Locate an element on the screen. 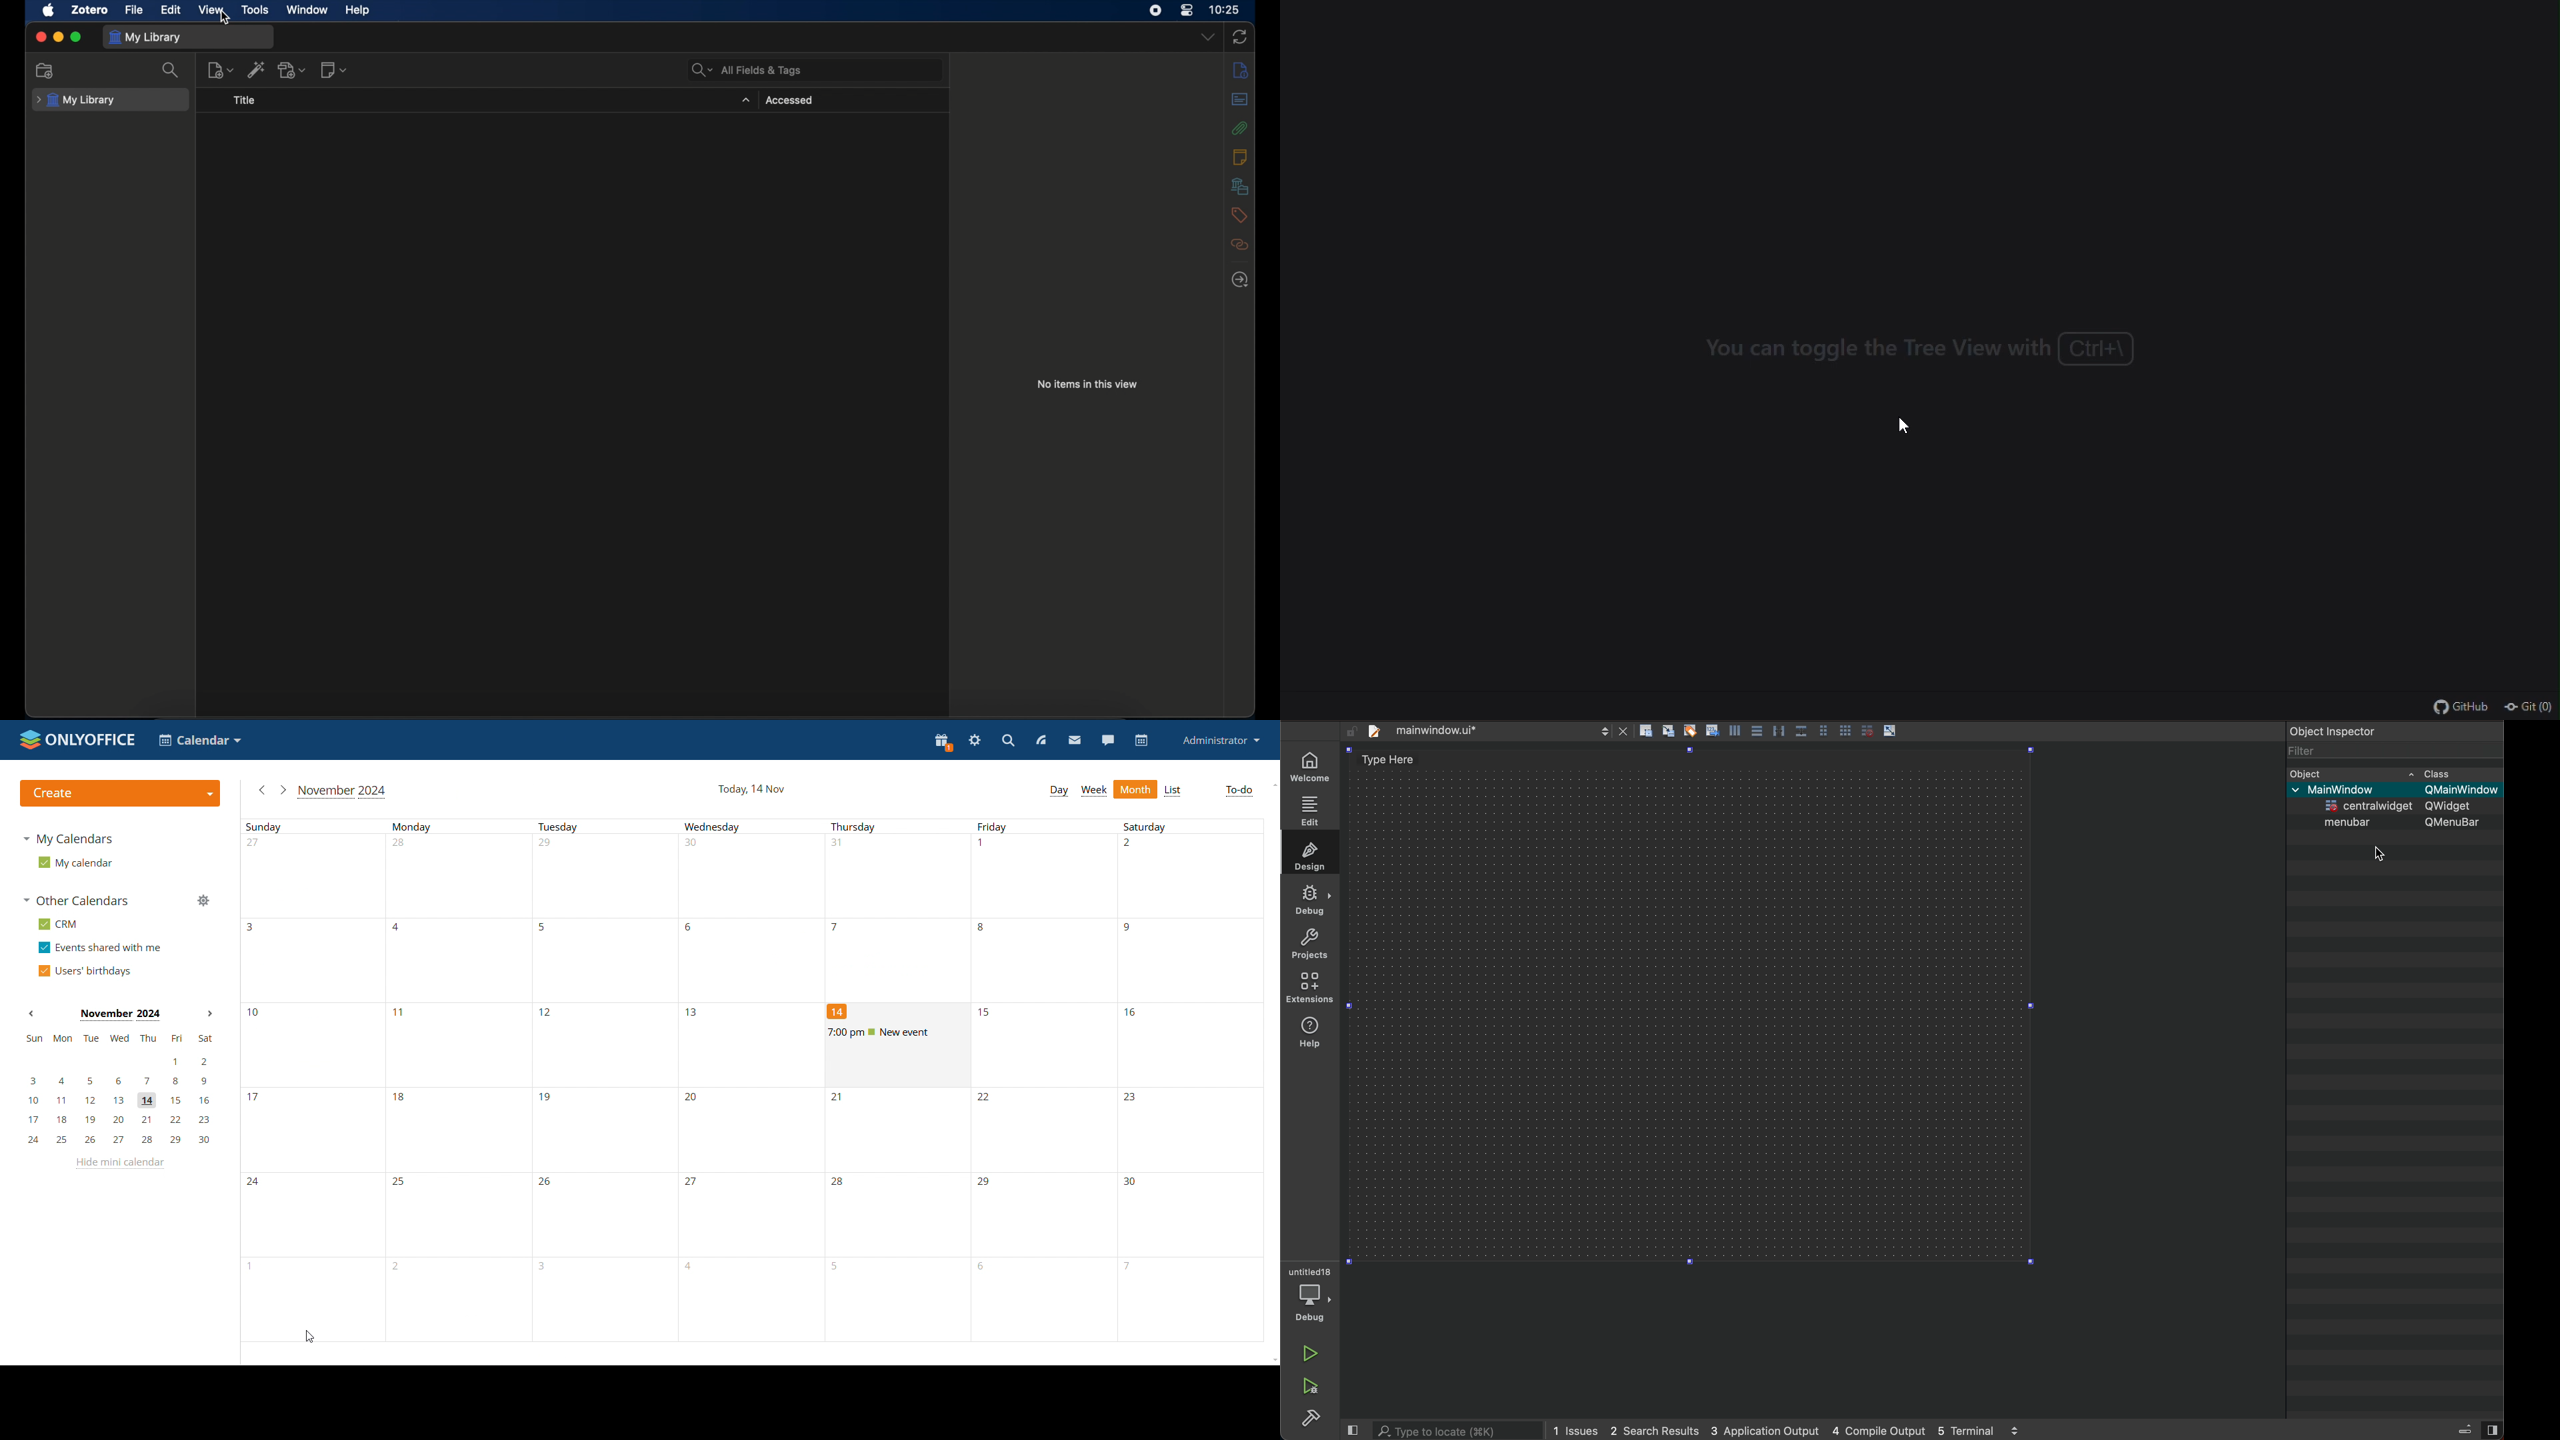  number is located at coordinates (1132, 929).